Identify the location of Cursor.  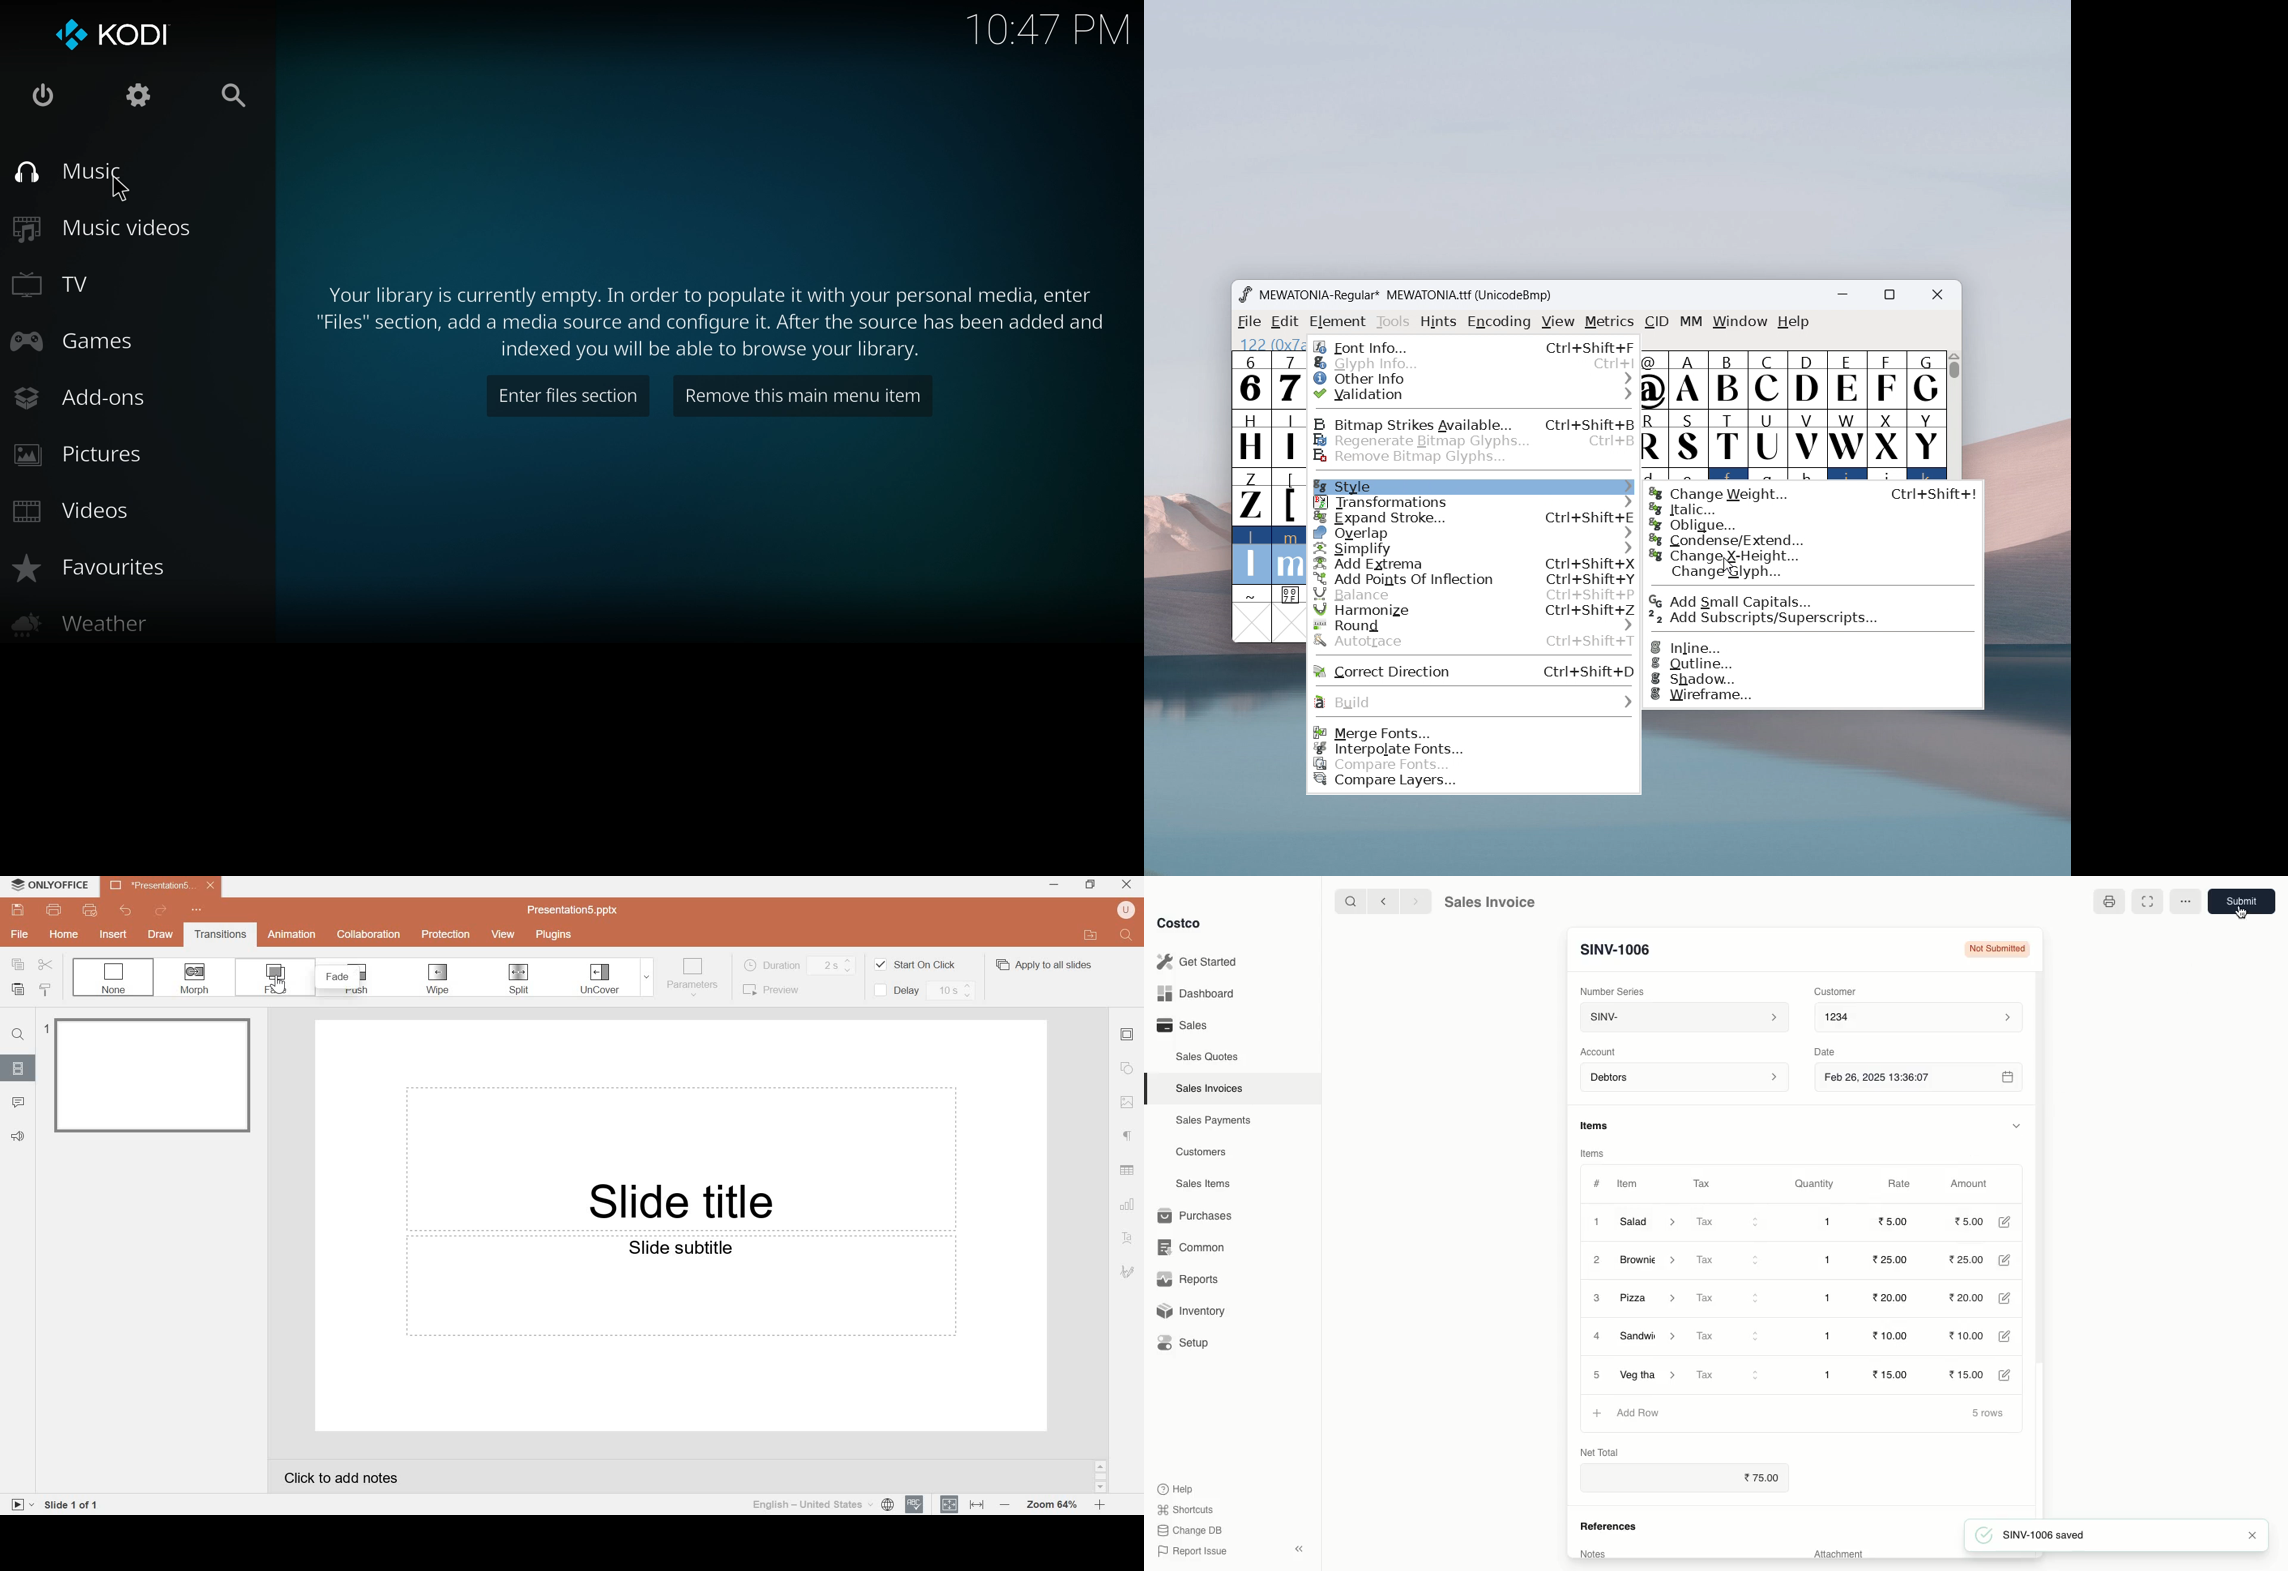
(2244, 914).